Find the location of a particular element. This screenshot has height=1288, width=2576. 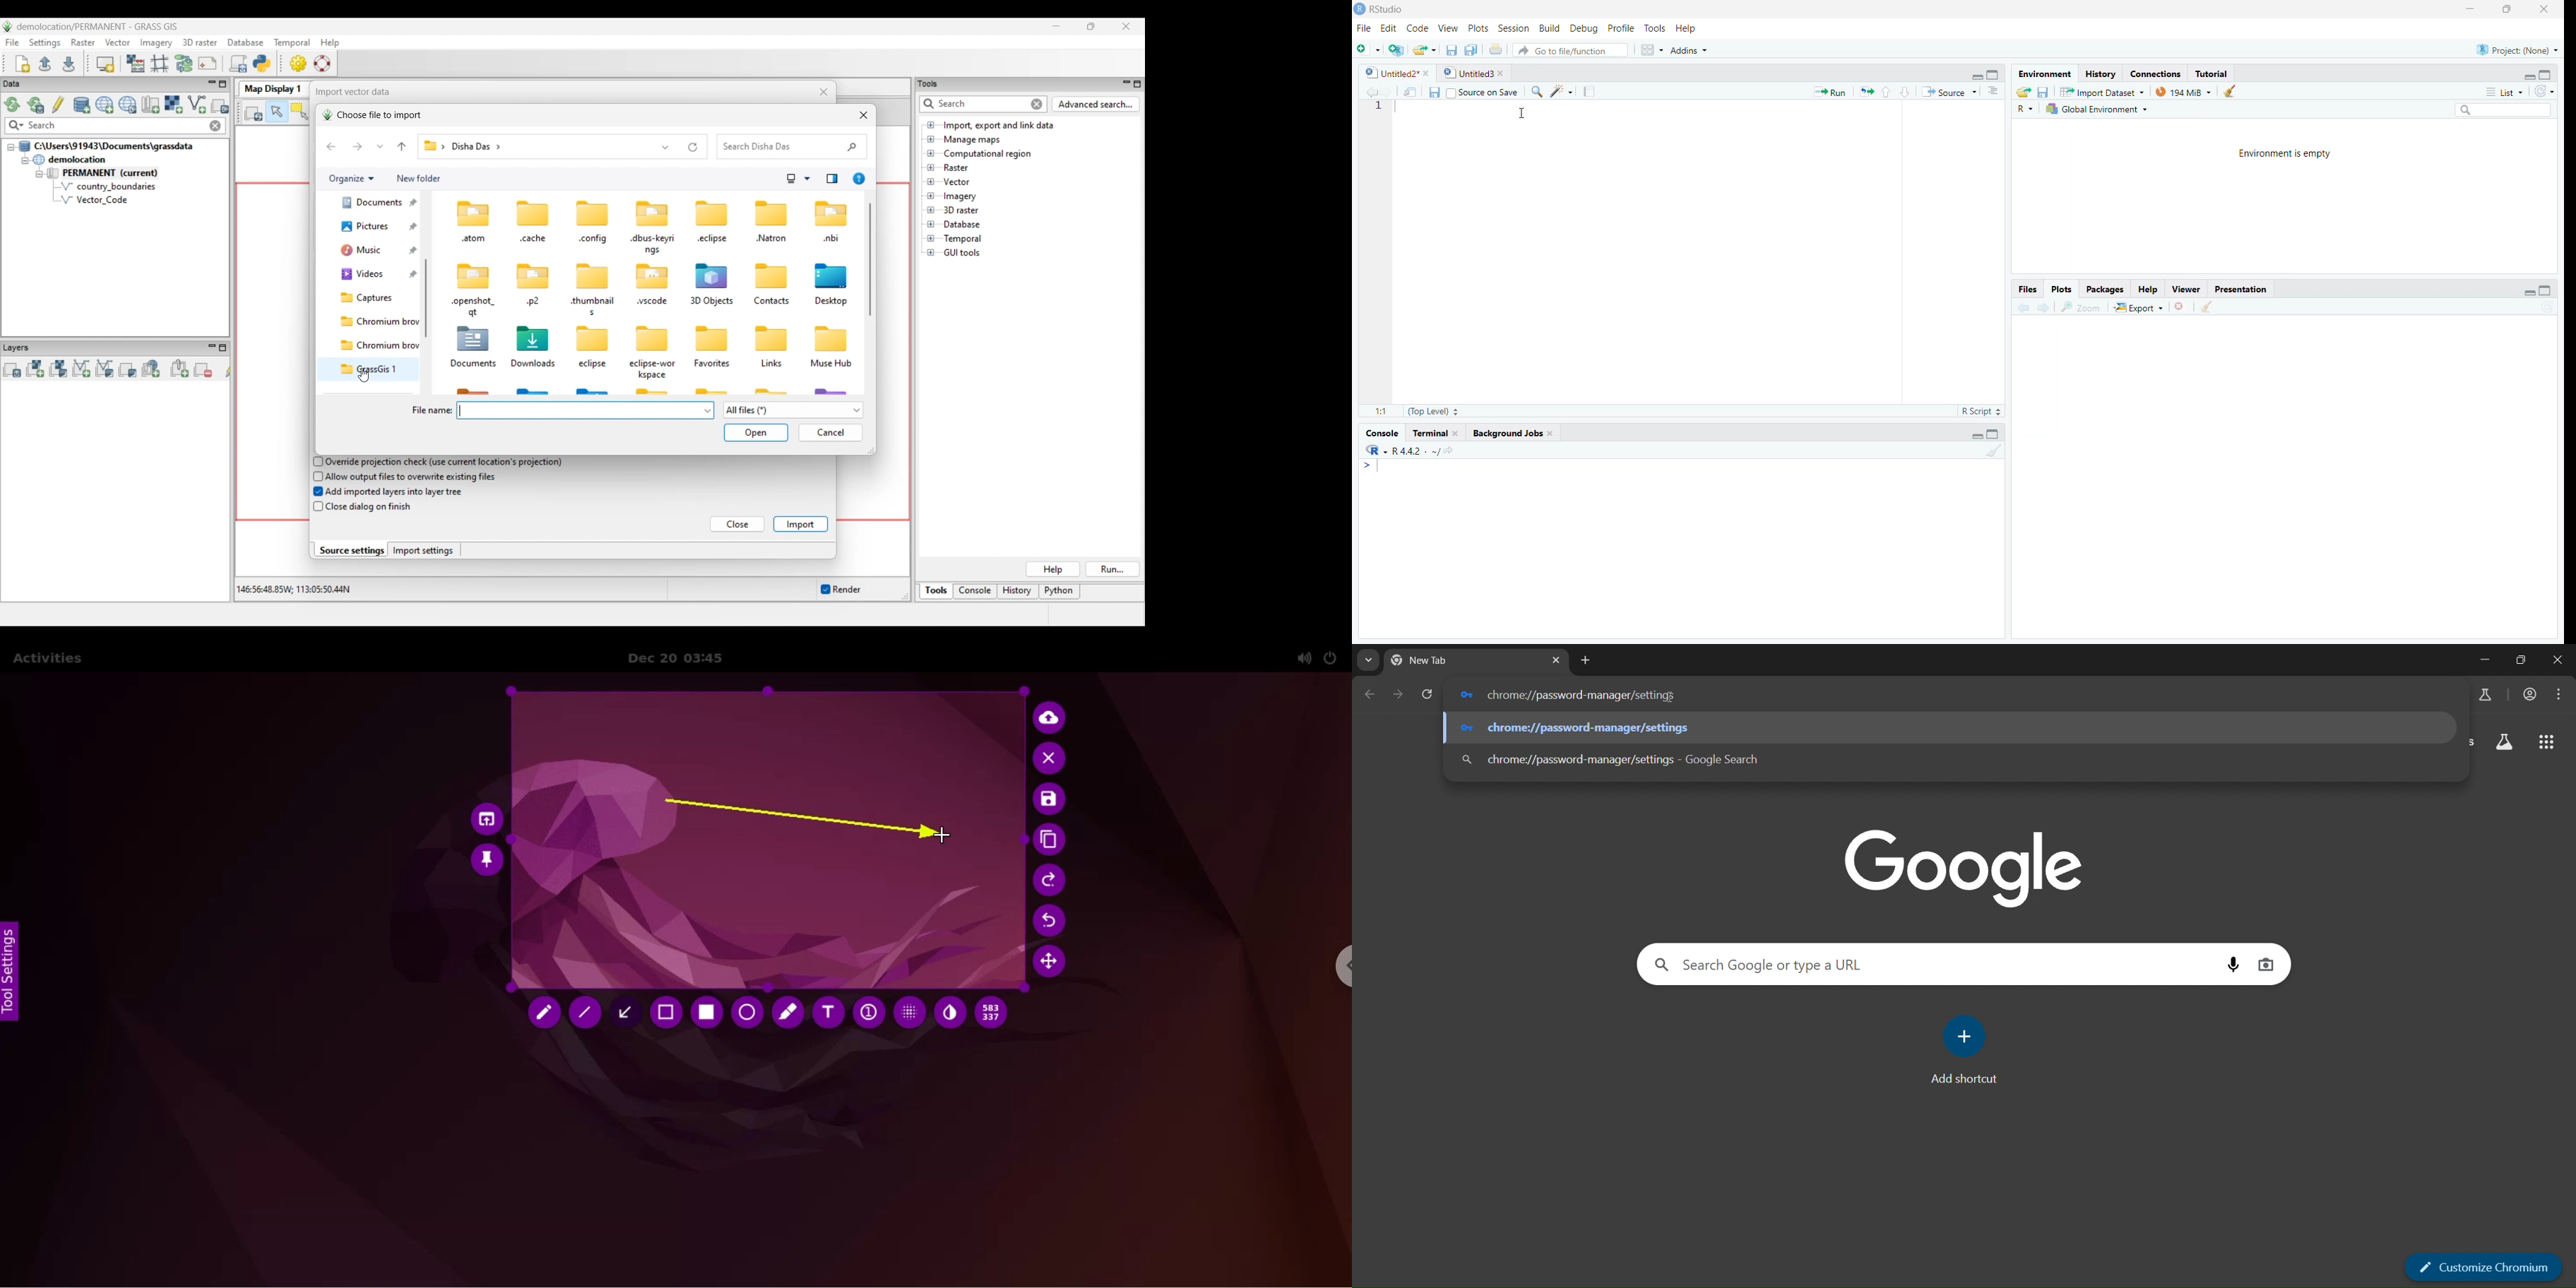

Minimize is located at coordinates (2529, 76).